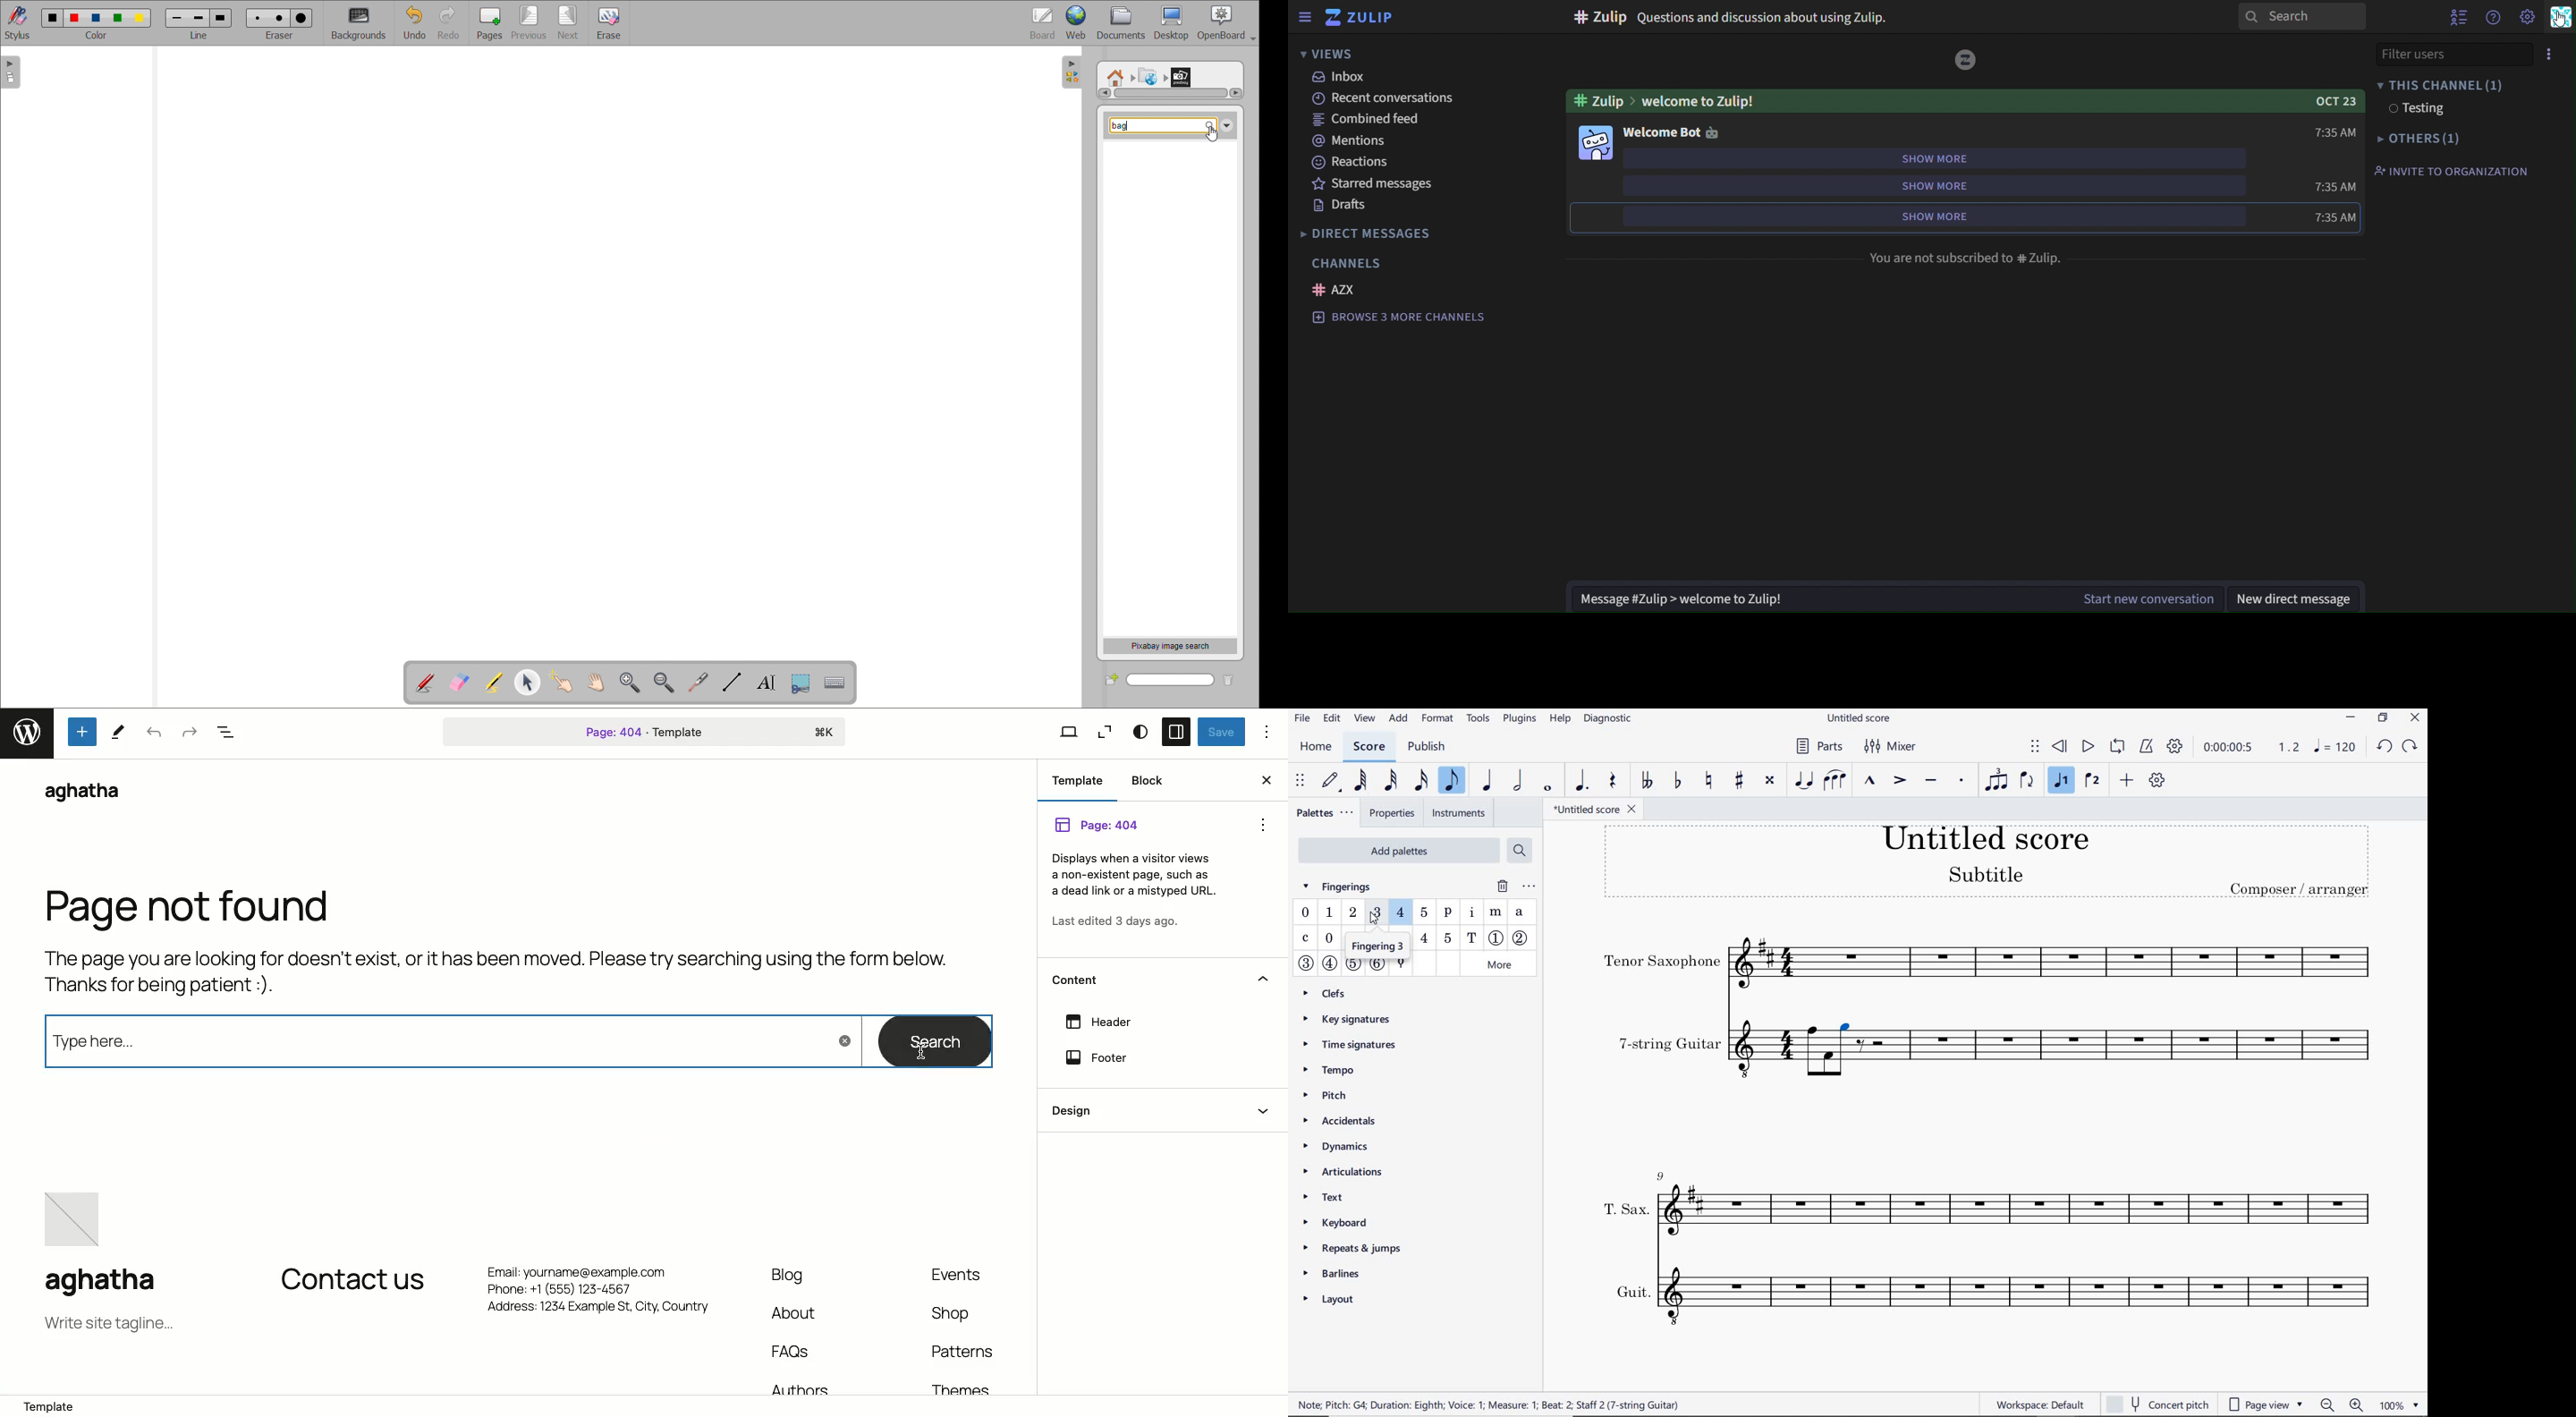  Describe the element at coordinates (1736, 16) in the screenshot. I see `#Zulip Questions and discusion about Zulip` at that location.